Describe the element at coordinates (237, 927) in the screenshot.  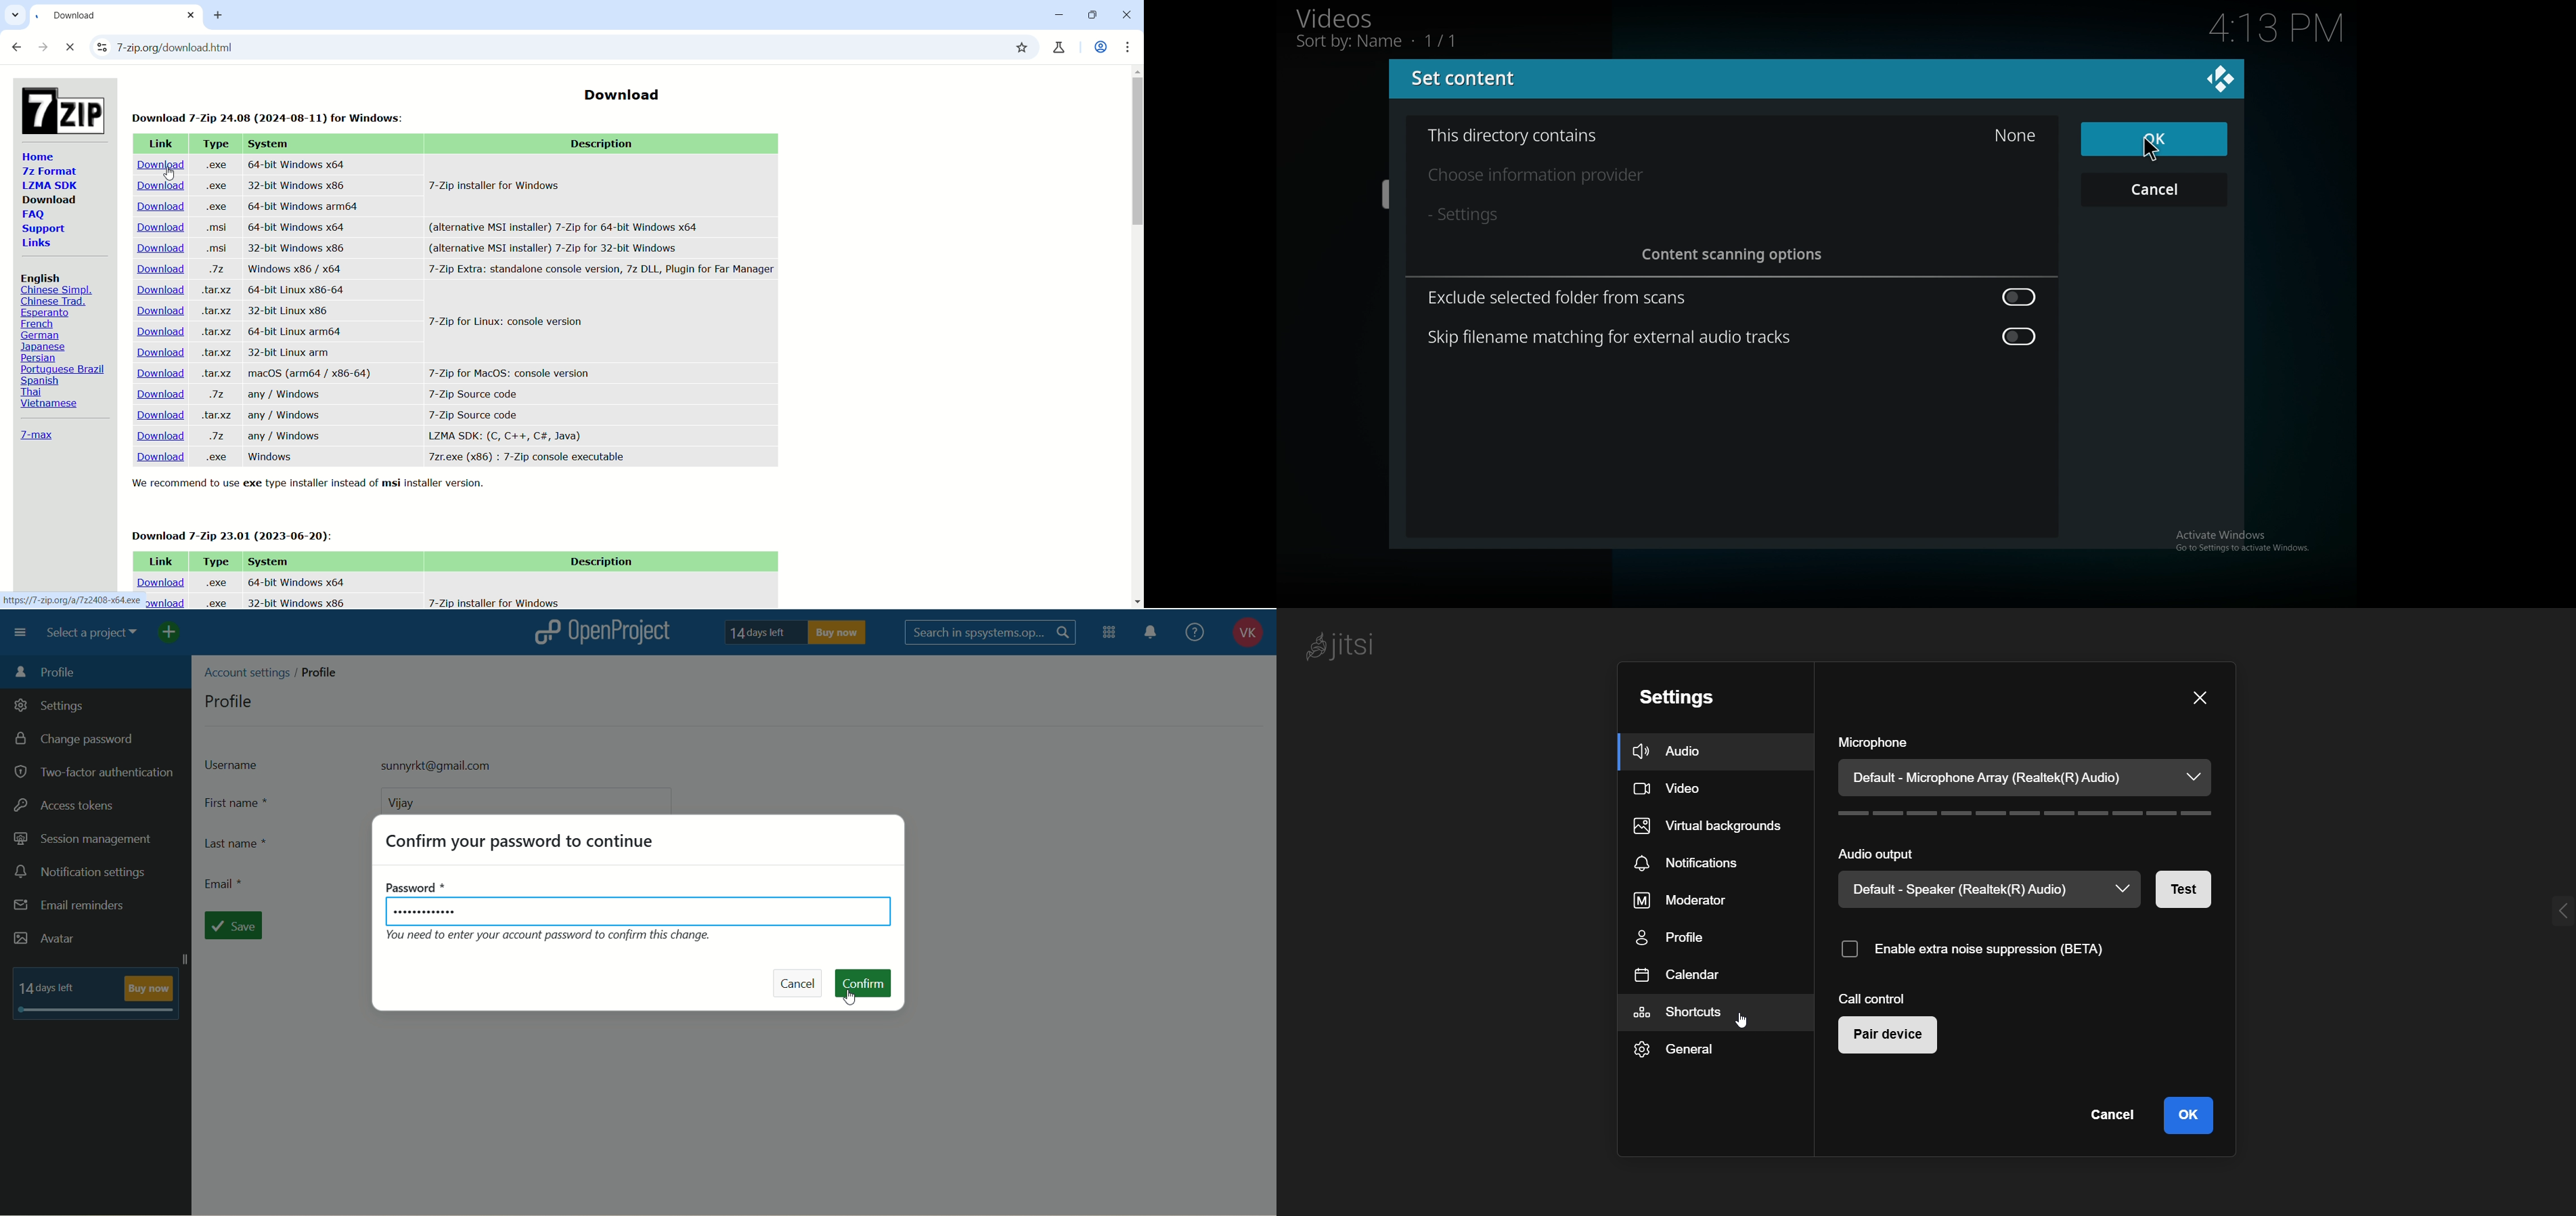
I see `save` at that location.